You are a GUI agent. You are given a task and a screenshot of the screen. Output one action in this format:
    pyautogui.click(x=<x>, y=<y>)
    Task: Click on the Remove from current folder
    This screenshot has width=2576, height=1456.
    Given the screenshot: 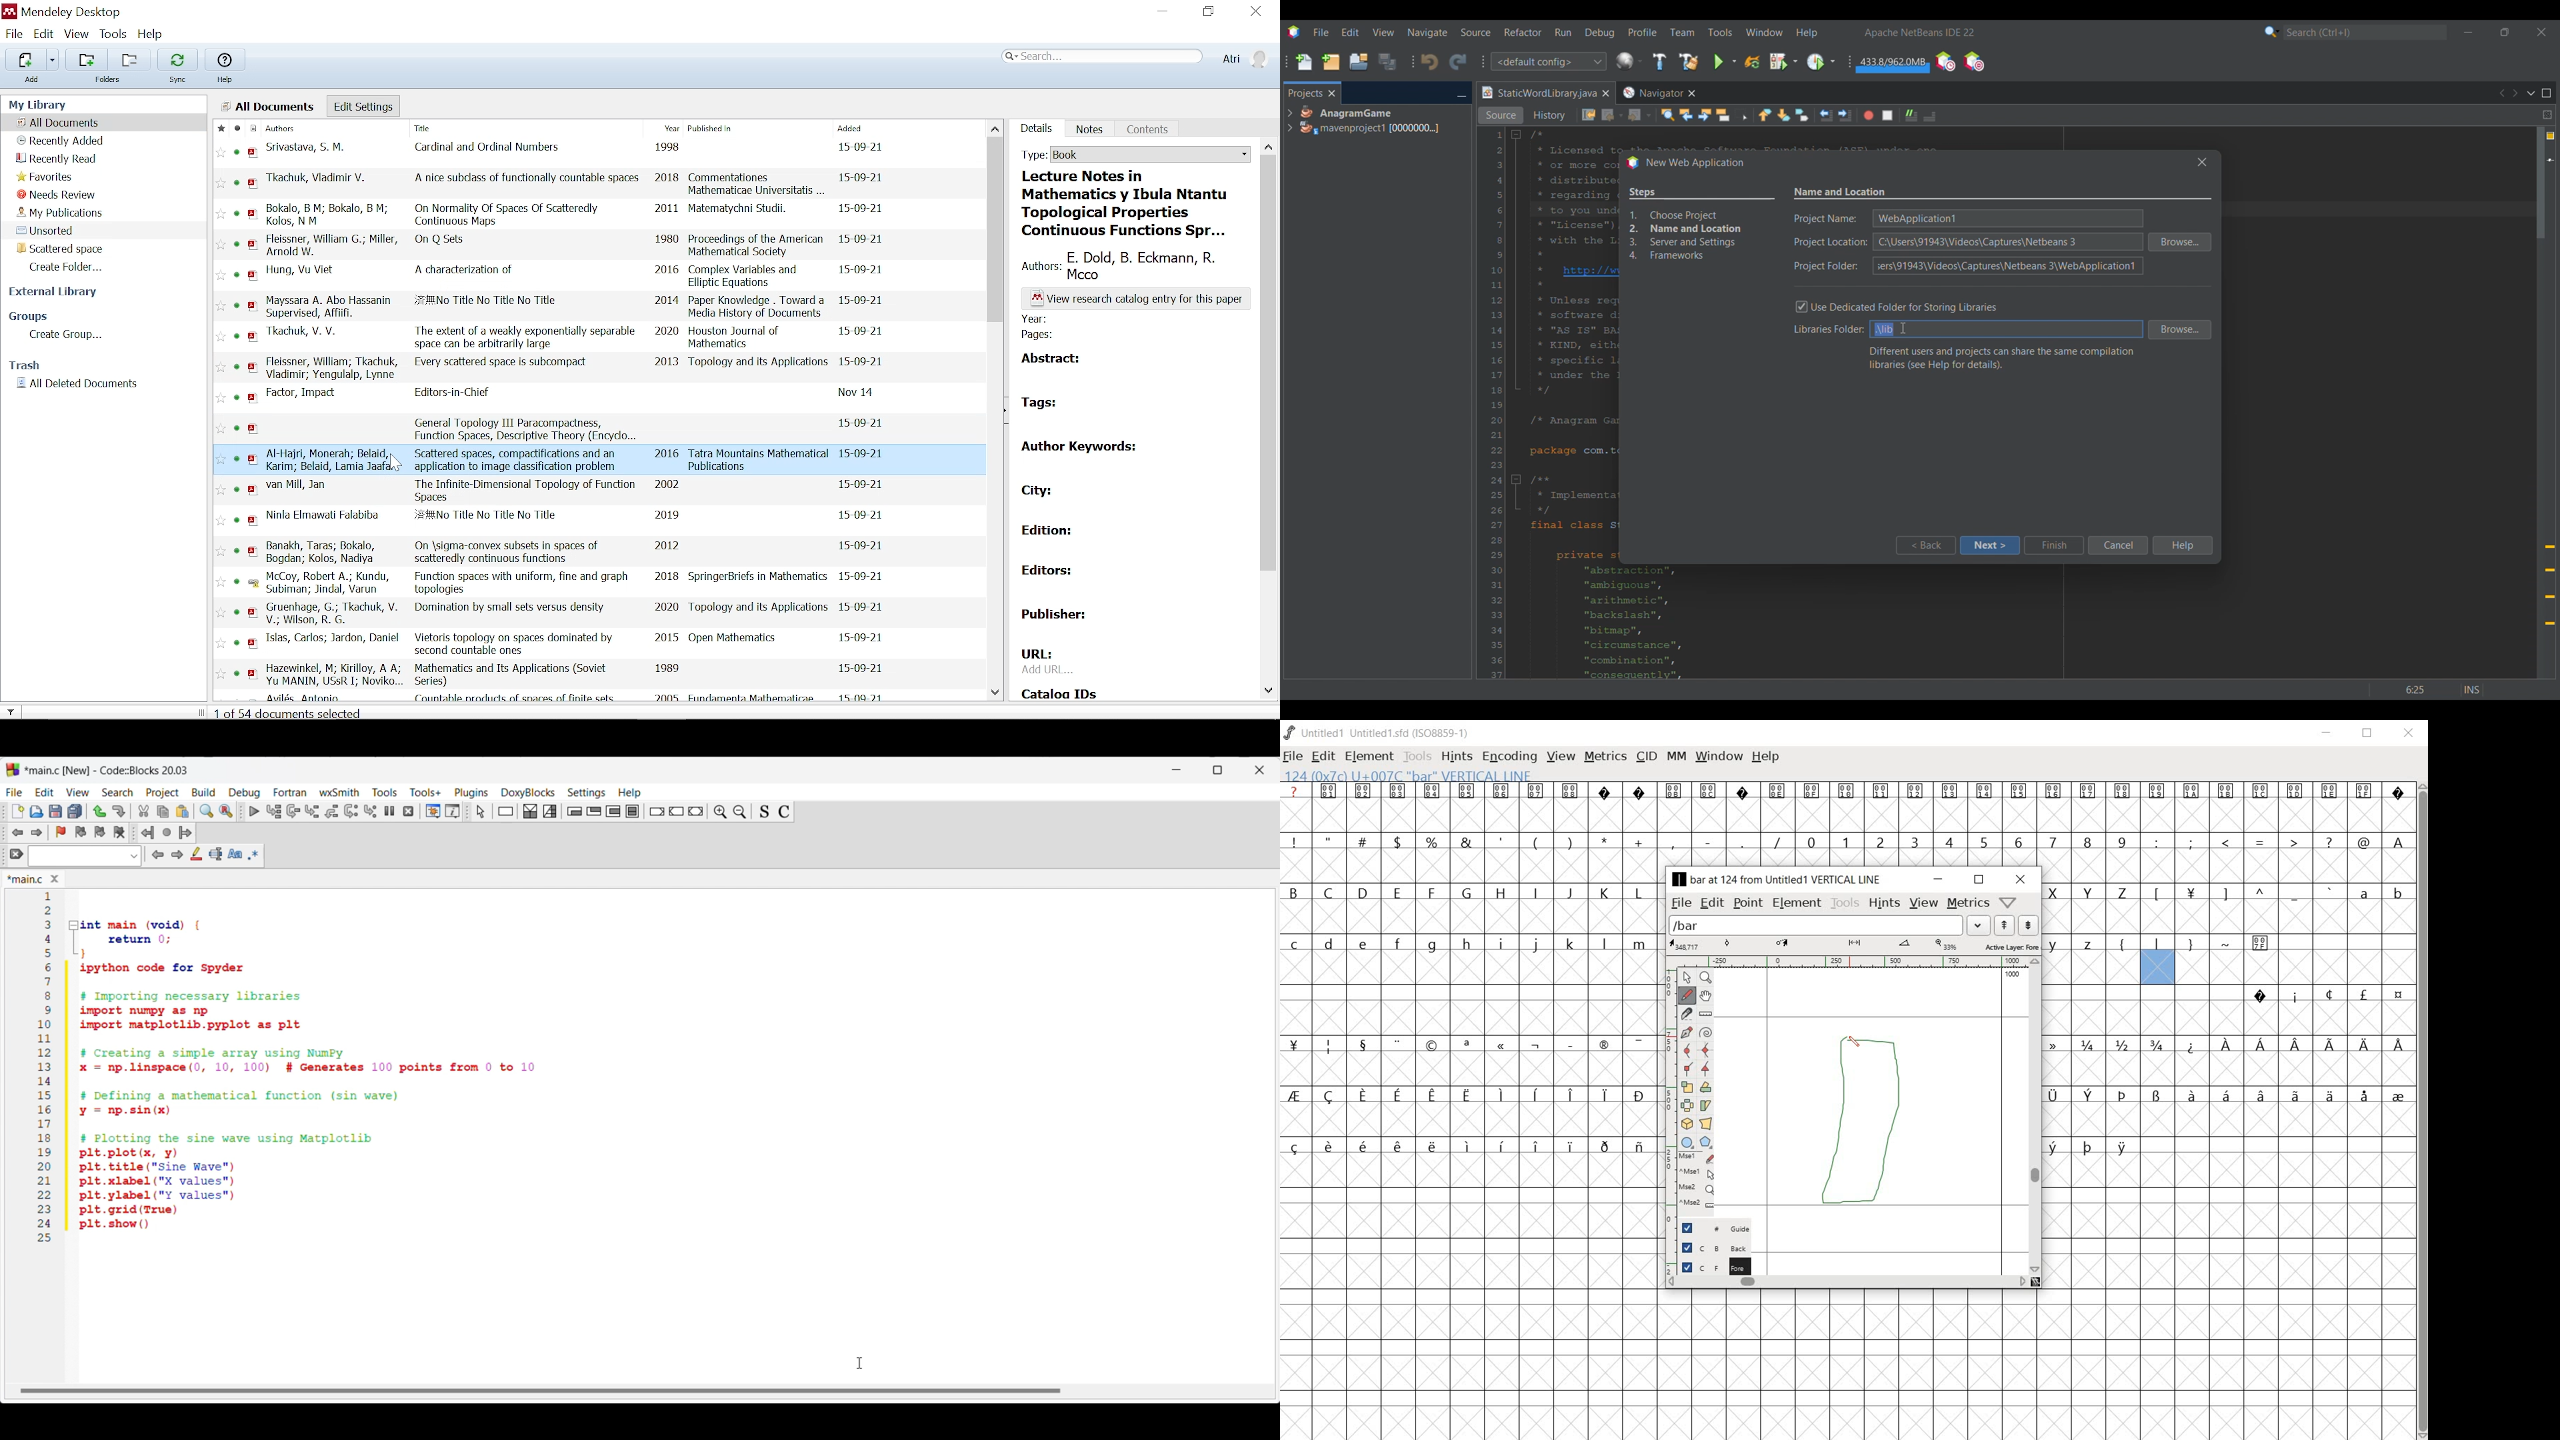 What is the action you would take?
    pyautogui.click(x=128, y=59)
    